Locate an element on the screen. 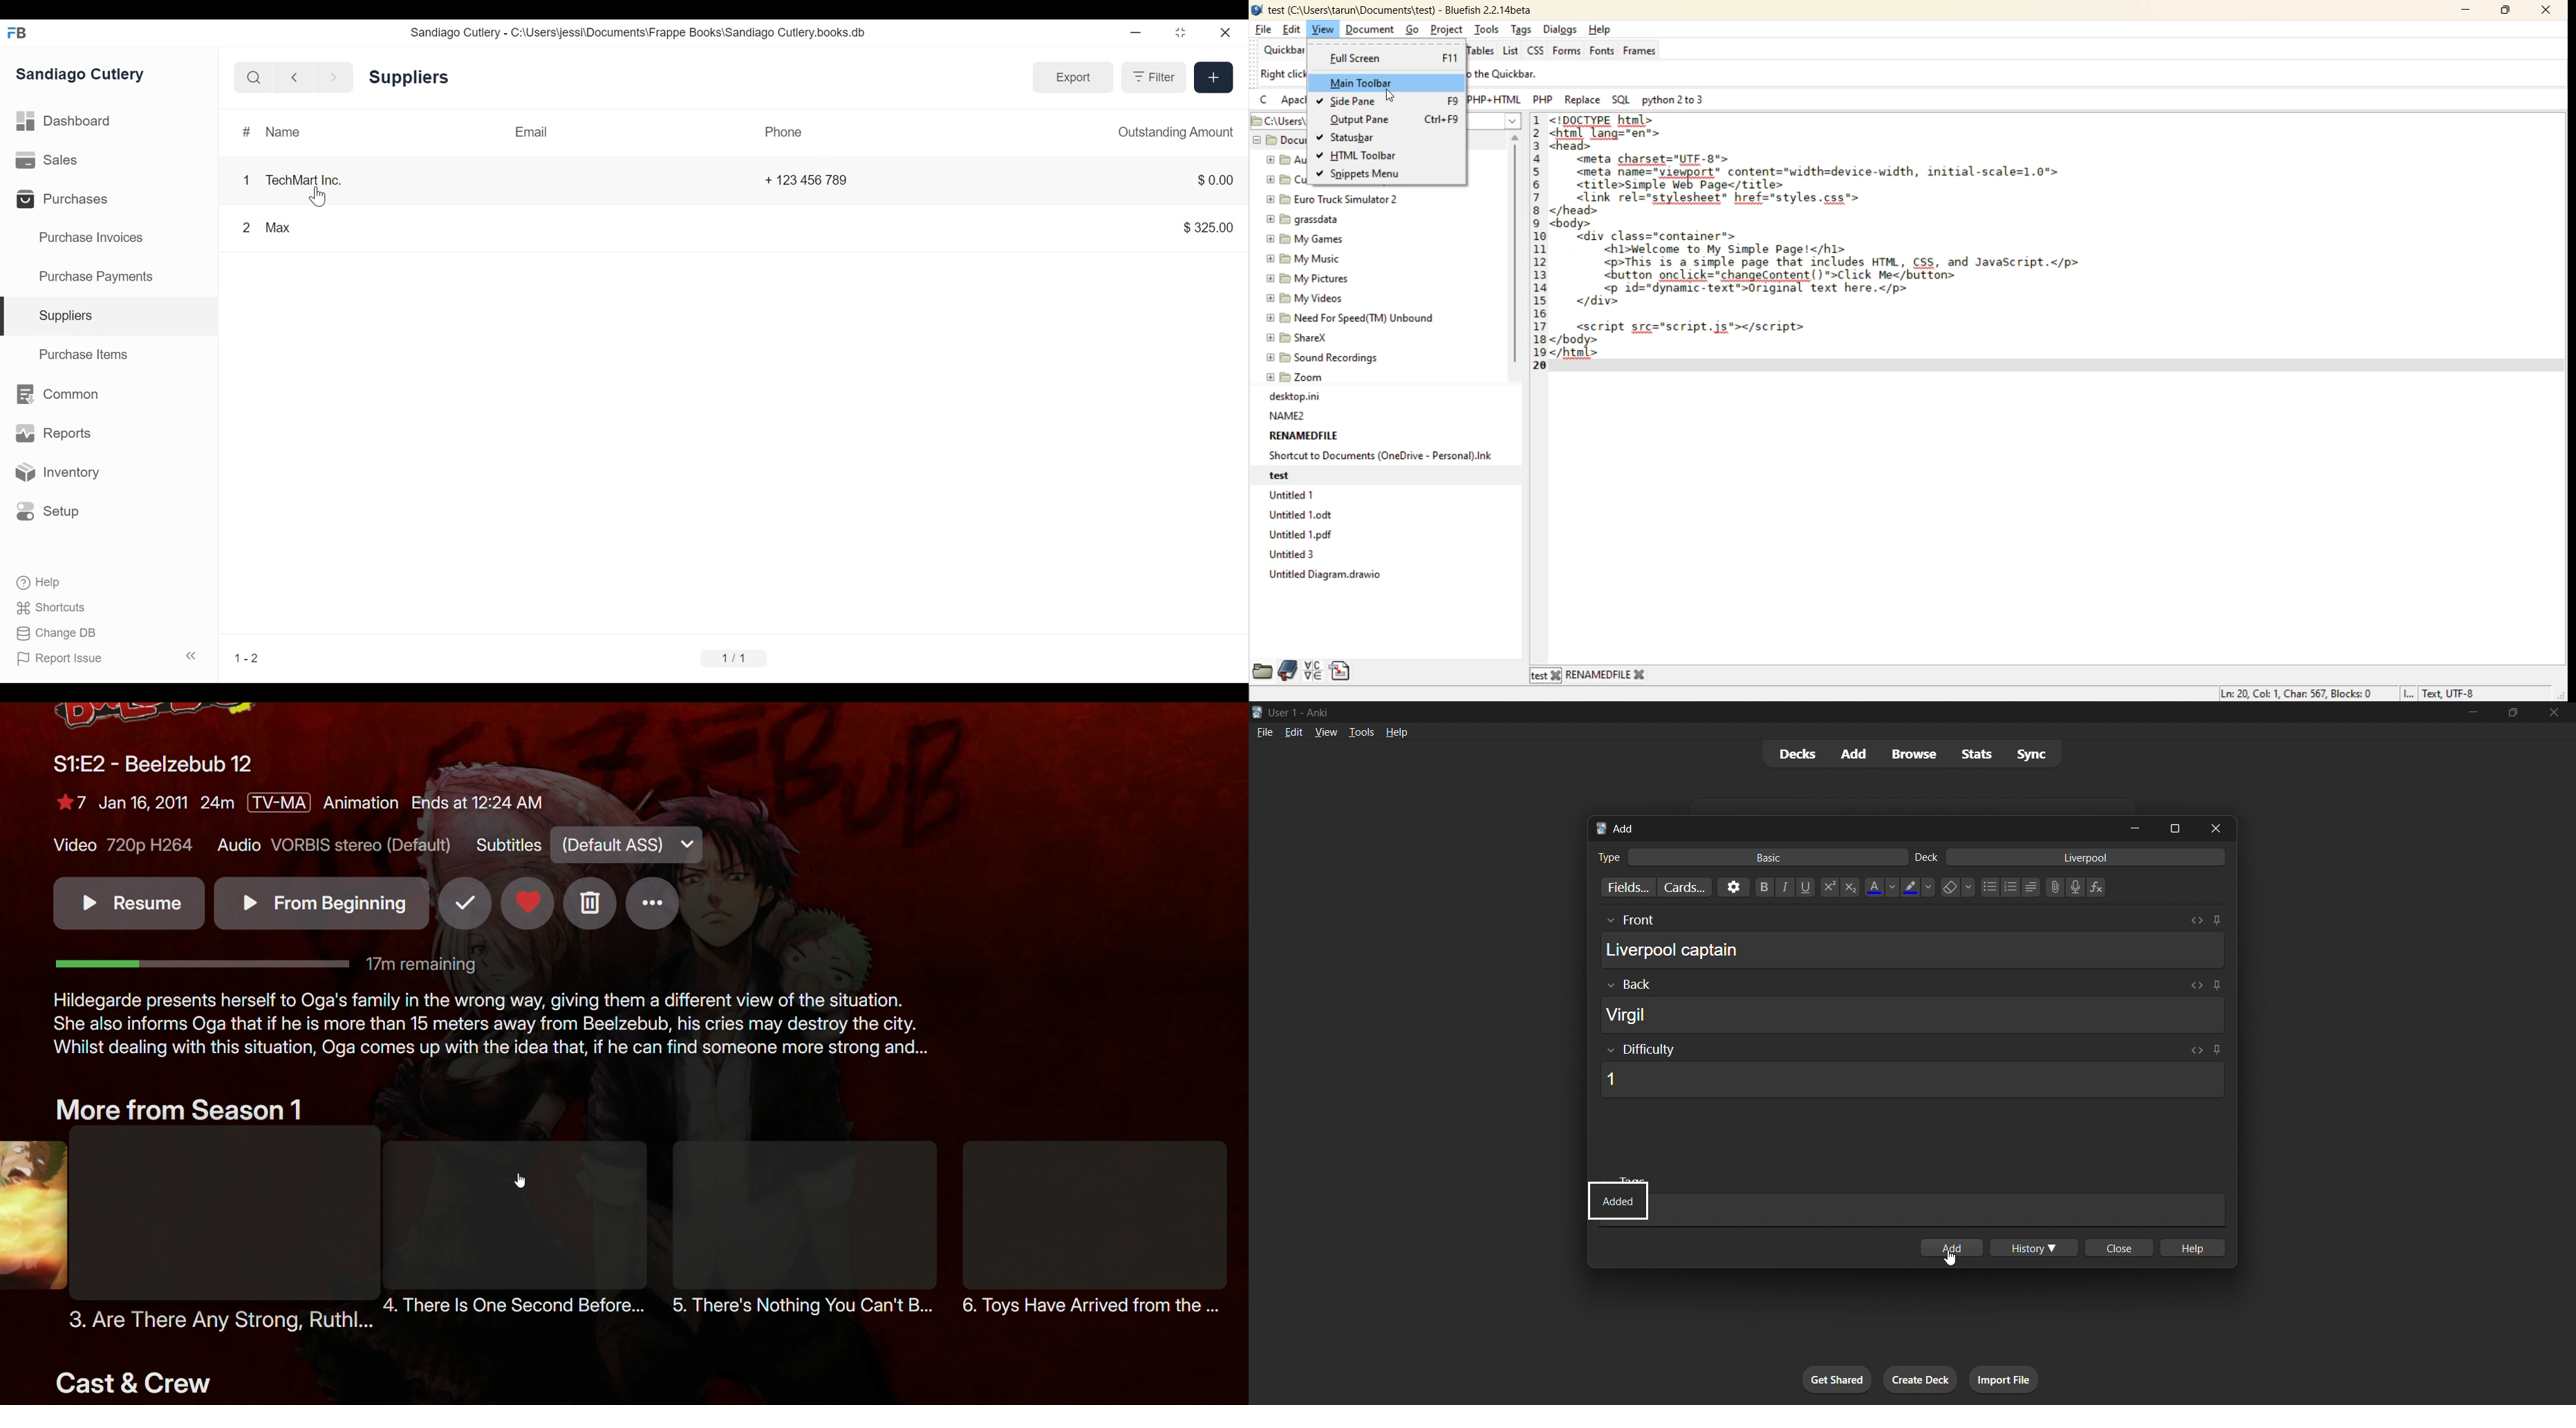  Common is located at coordinates (66, 396).